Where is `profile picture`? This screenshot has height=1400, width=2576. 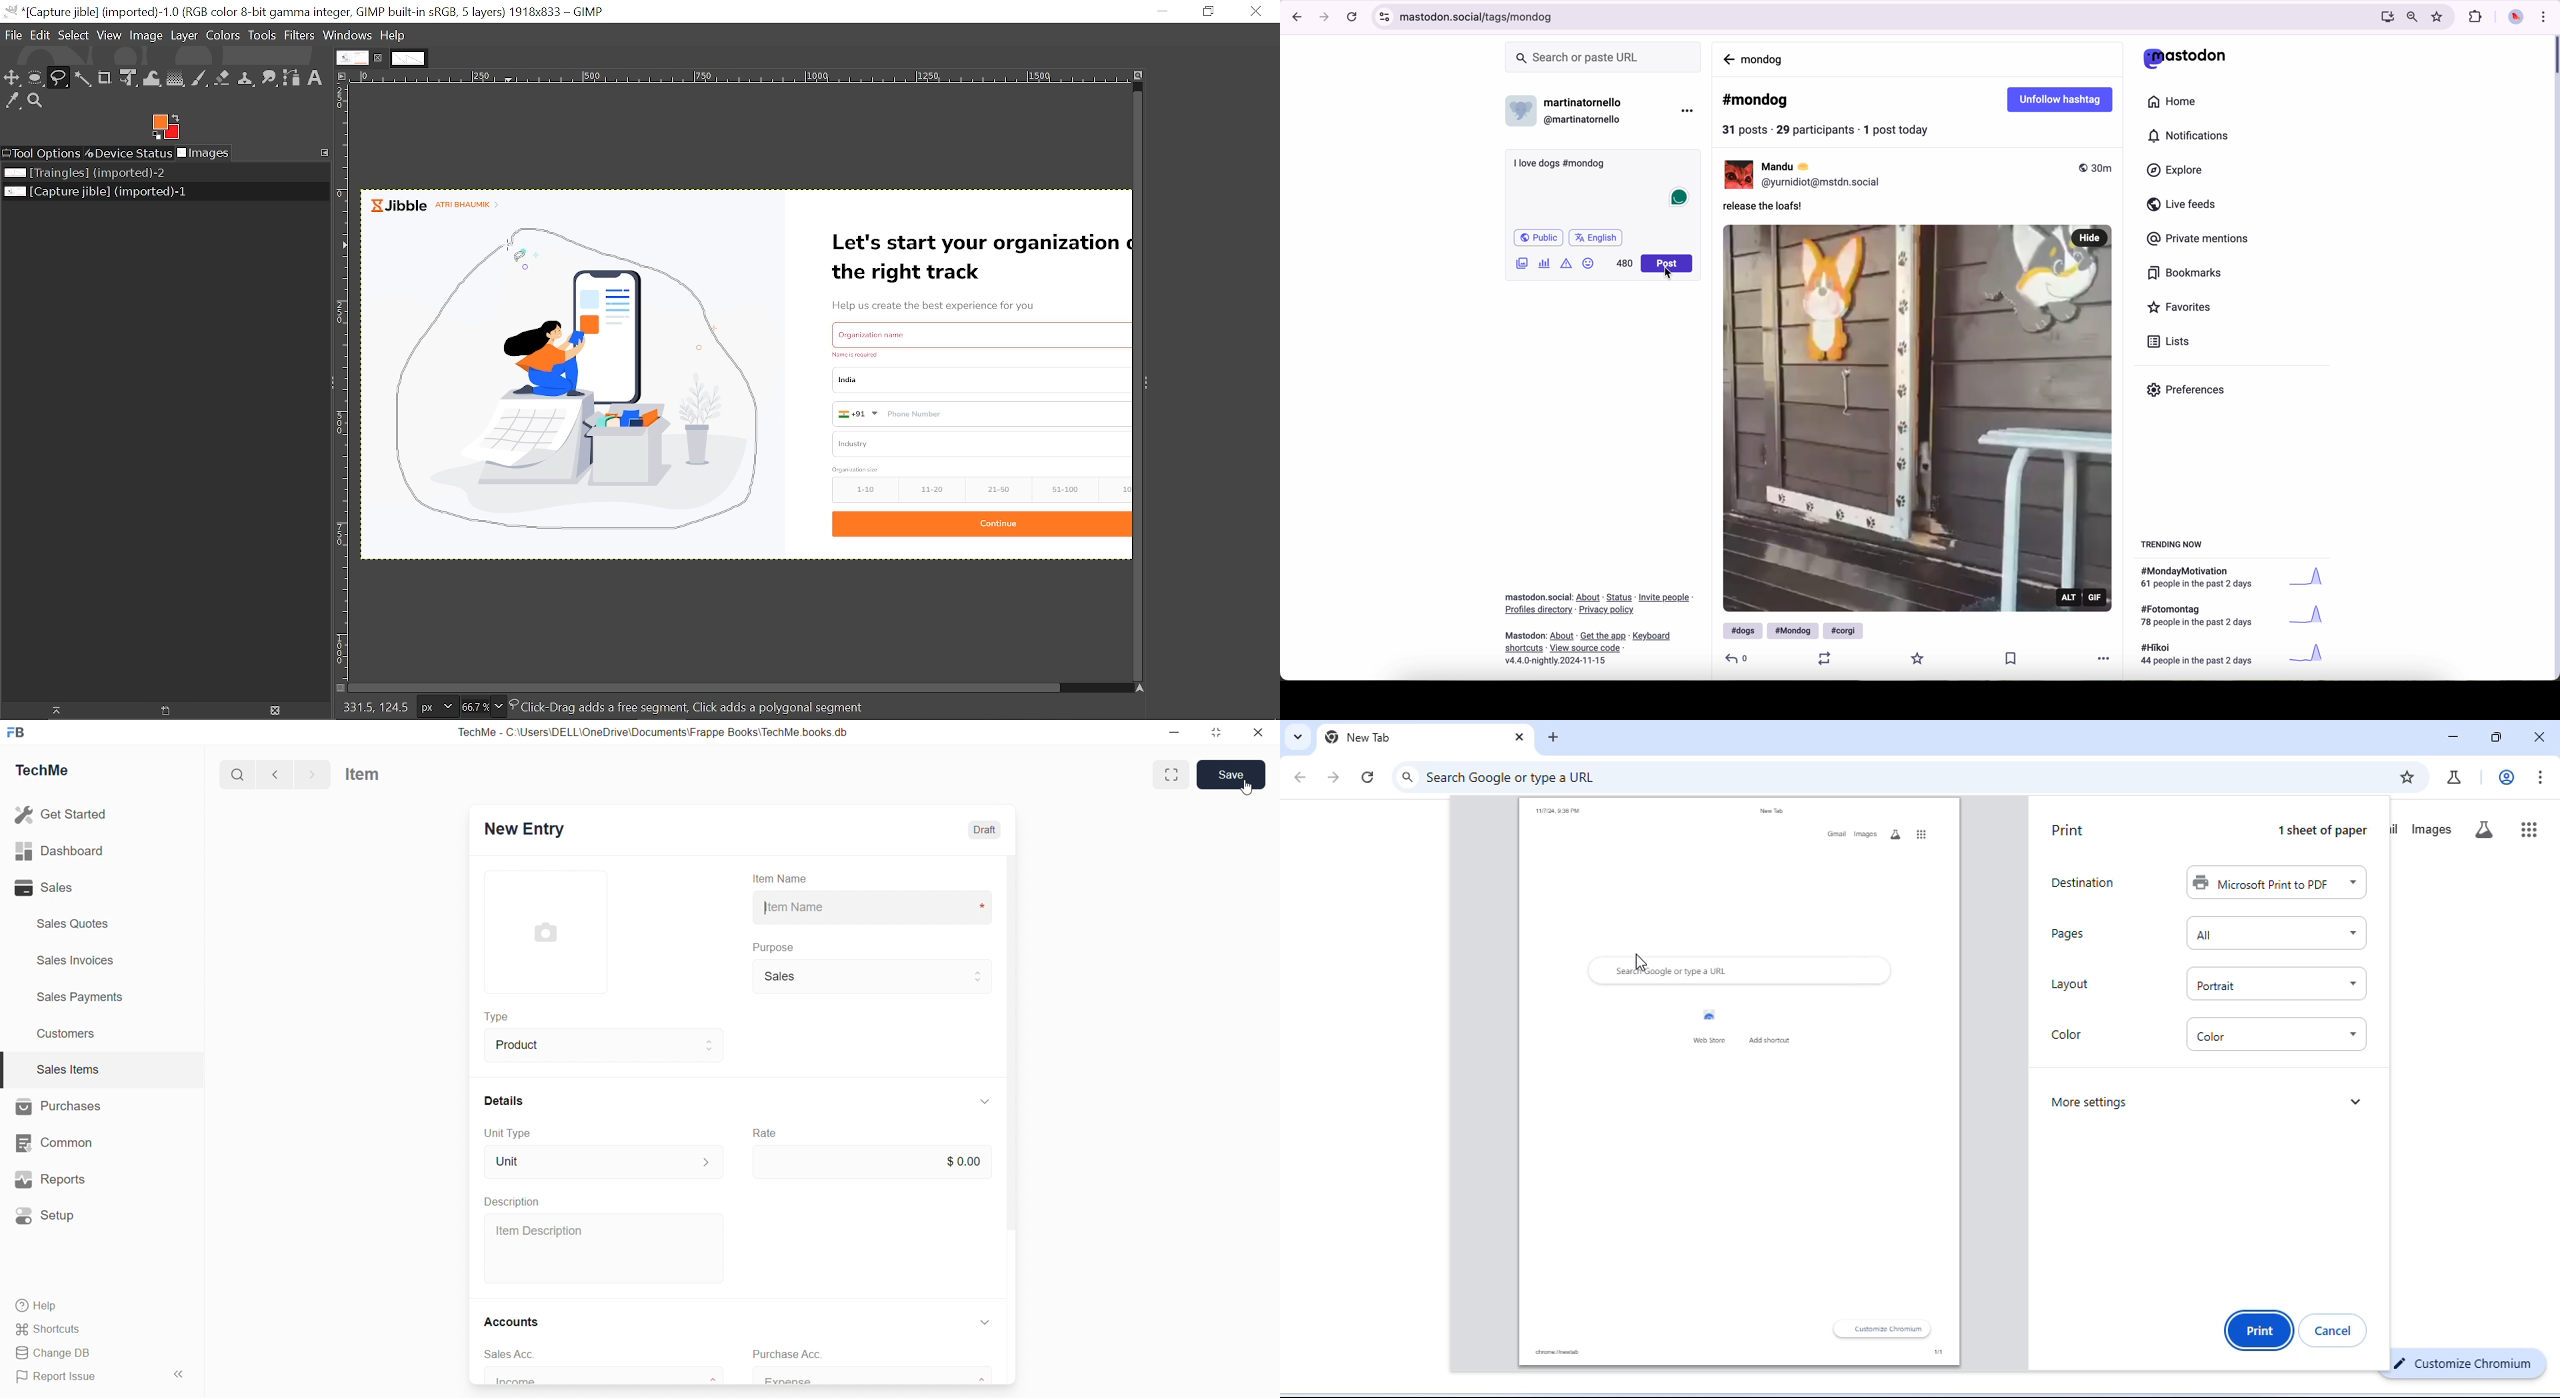 profile picture is located at coordinates (2516, 19).